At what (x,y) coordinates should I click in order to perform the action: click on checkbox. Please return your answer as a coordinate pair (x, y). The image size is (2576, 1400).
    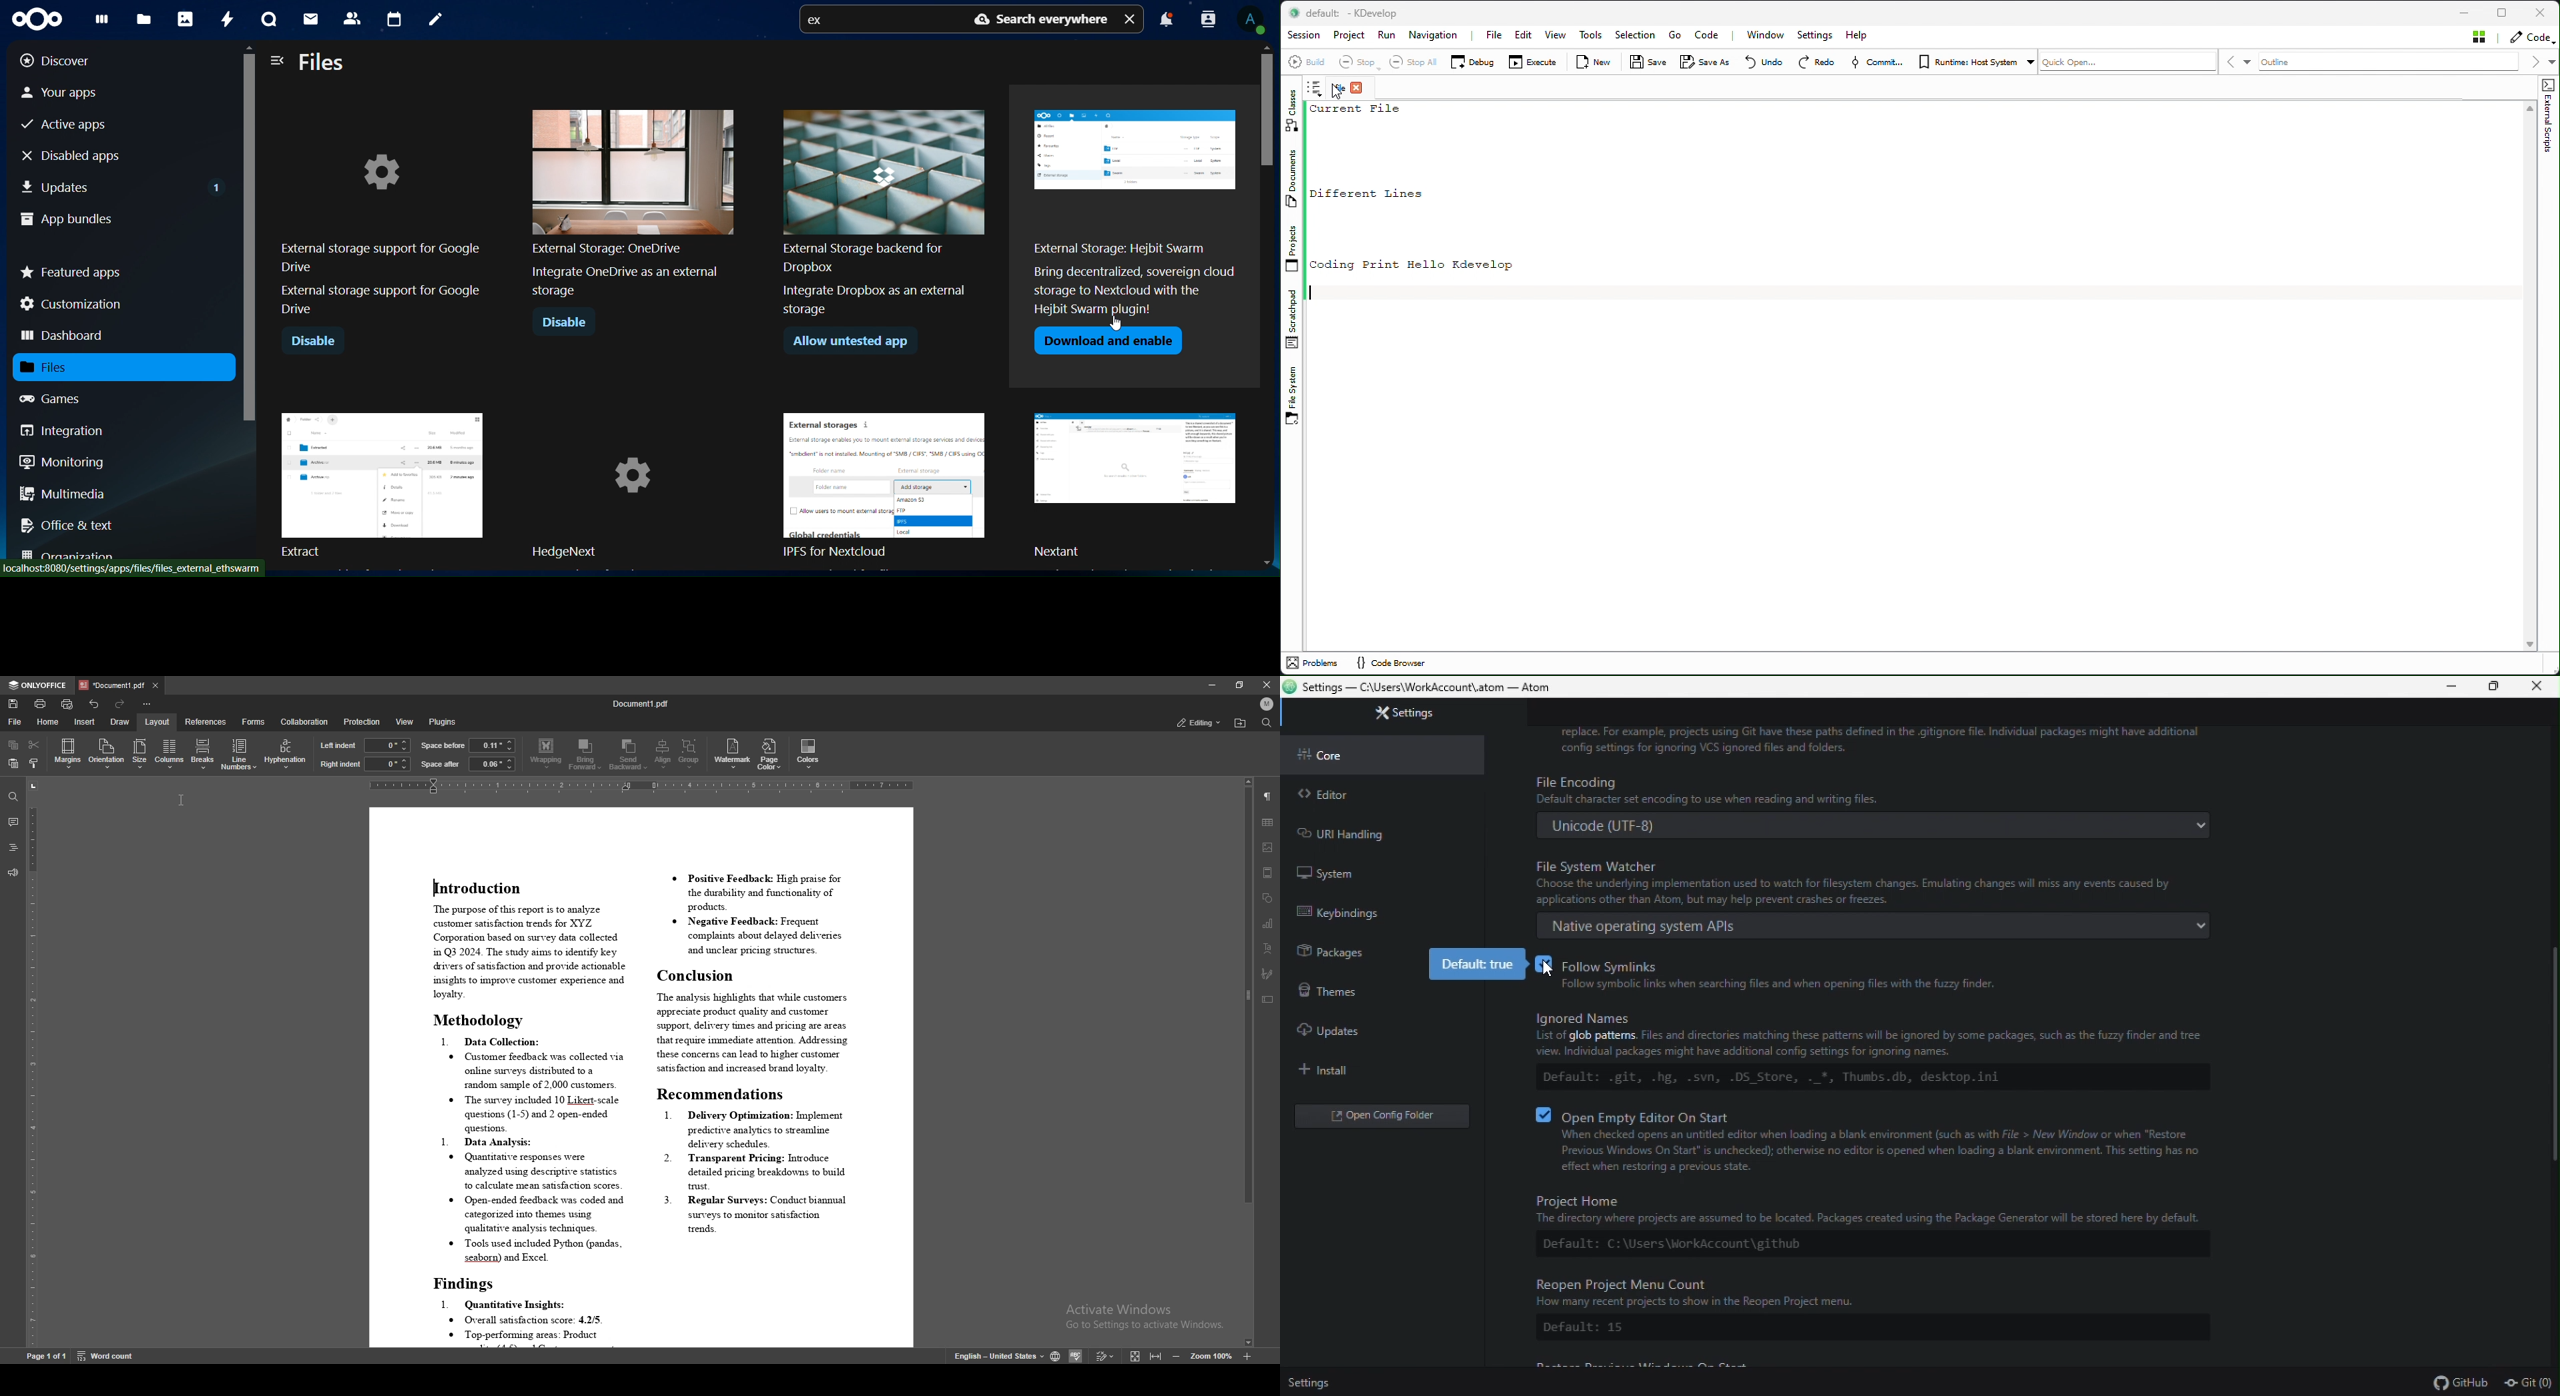
    Looking at the image, I should click on (1545, 1115).